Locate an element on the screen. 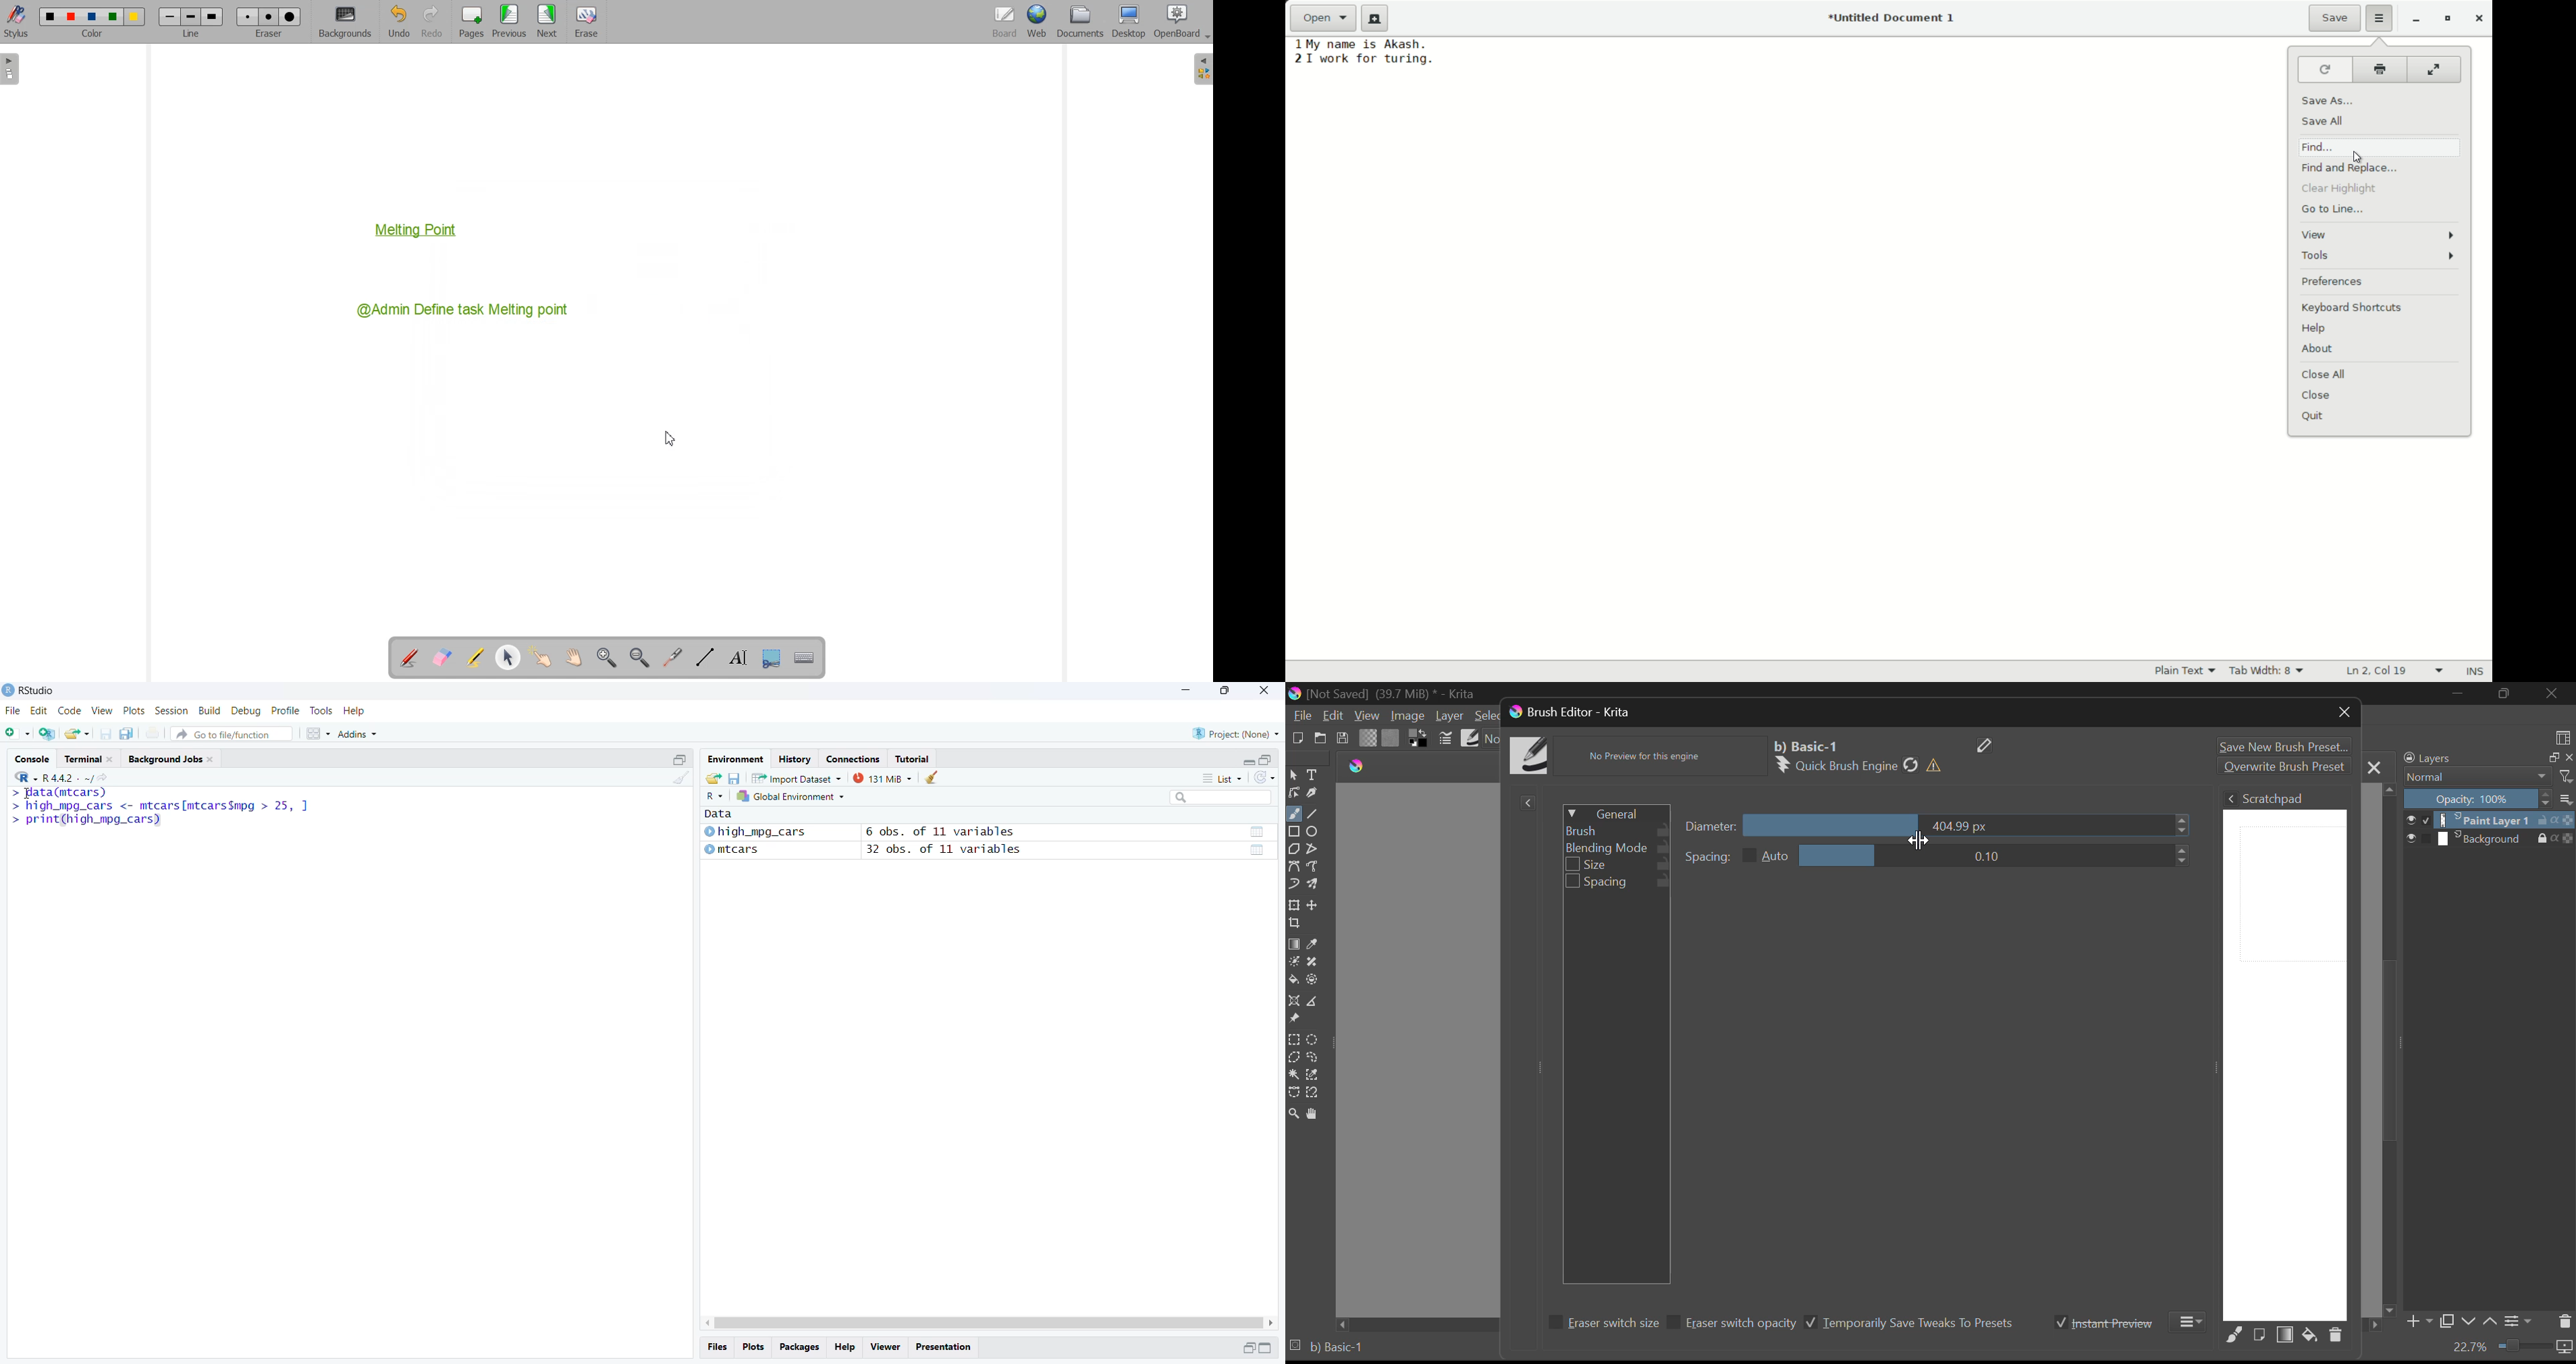  Close is located at coordinates (2374, 767).